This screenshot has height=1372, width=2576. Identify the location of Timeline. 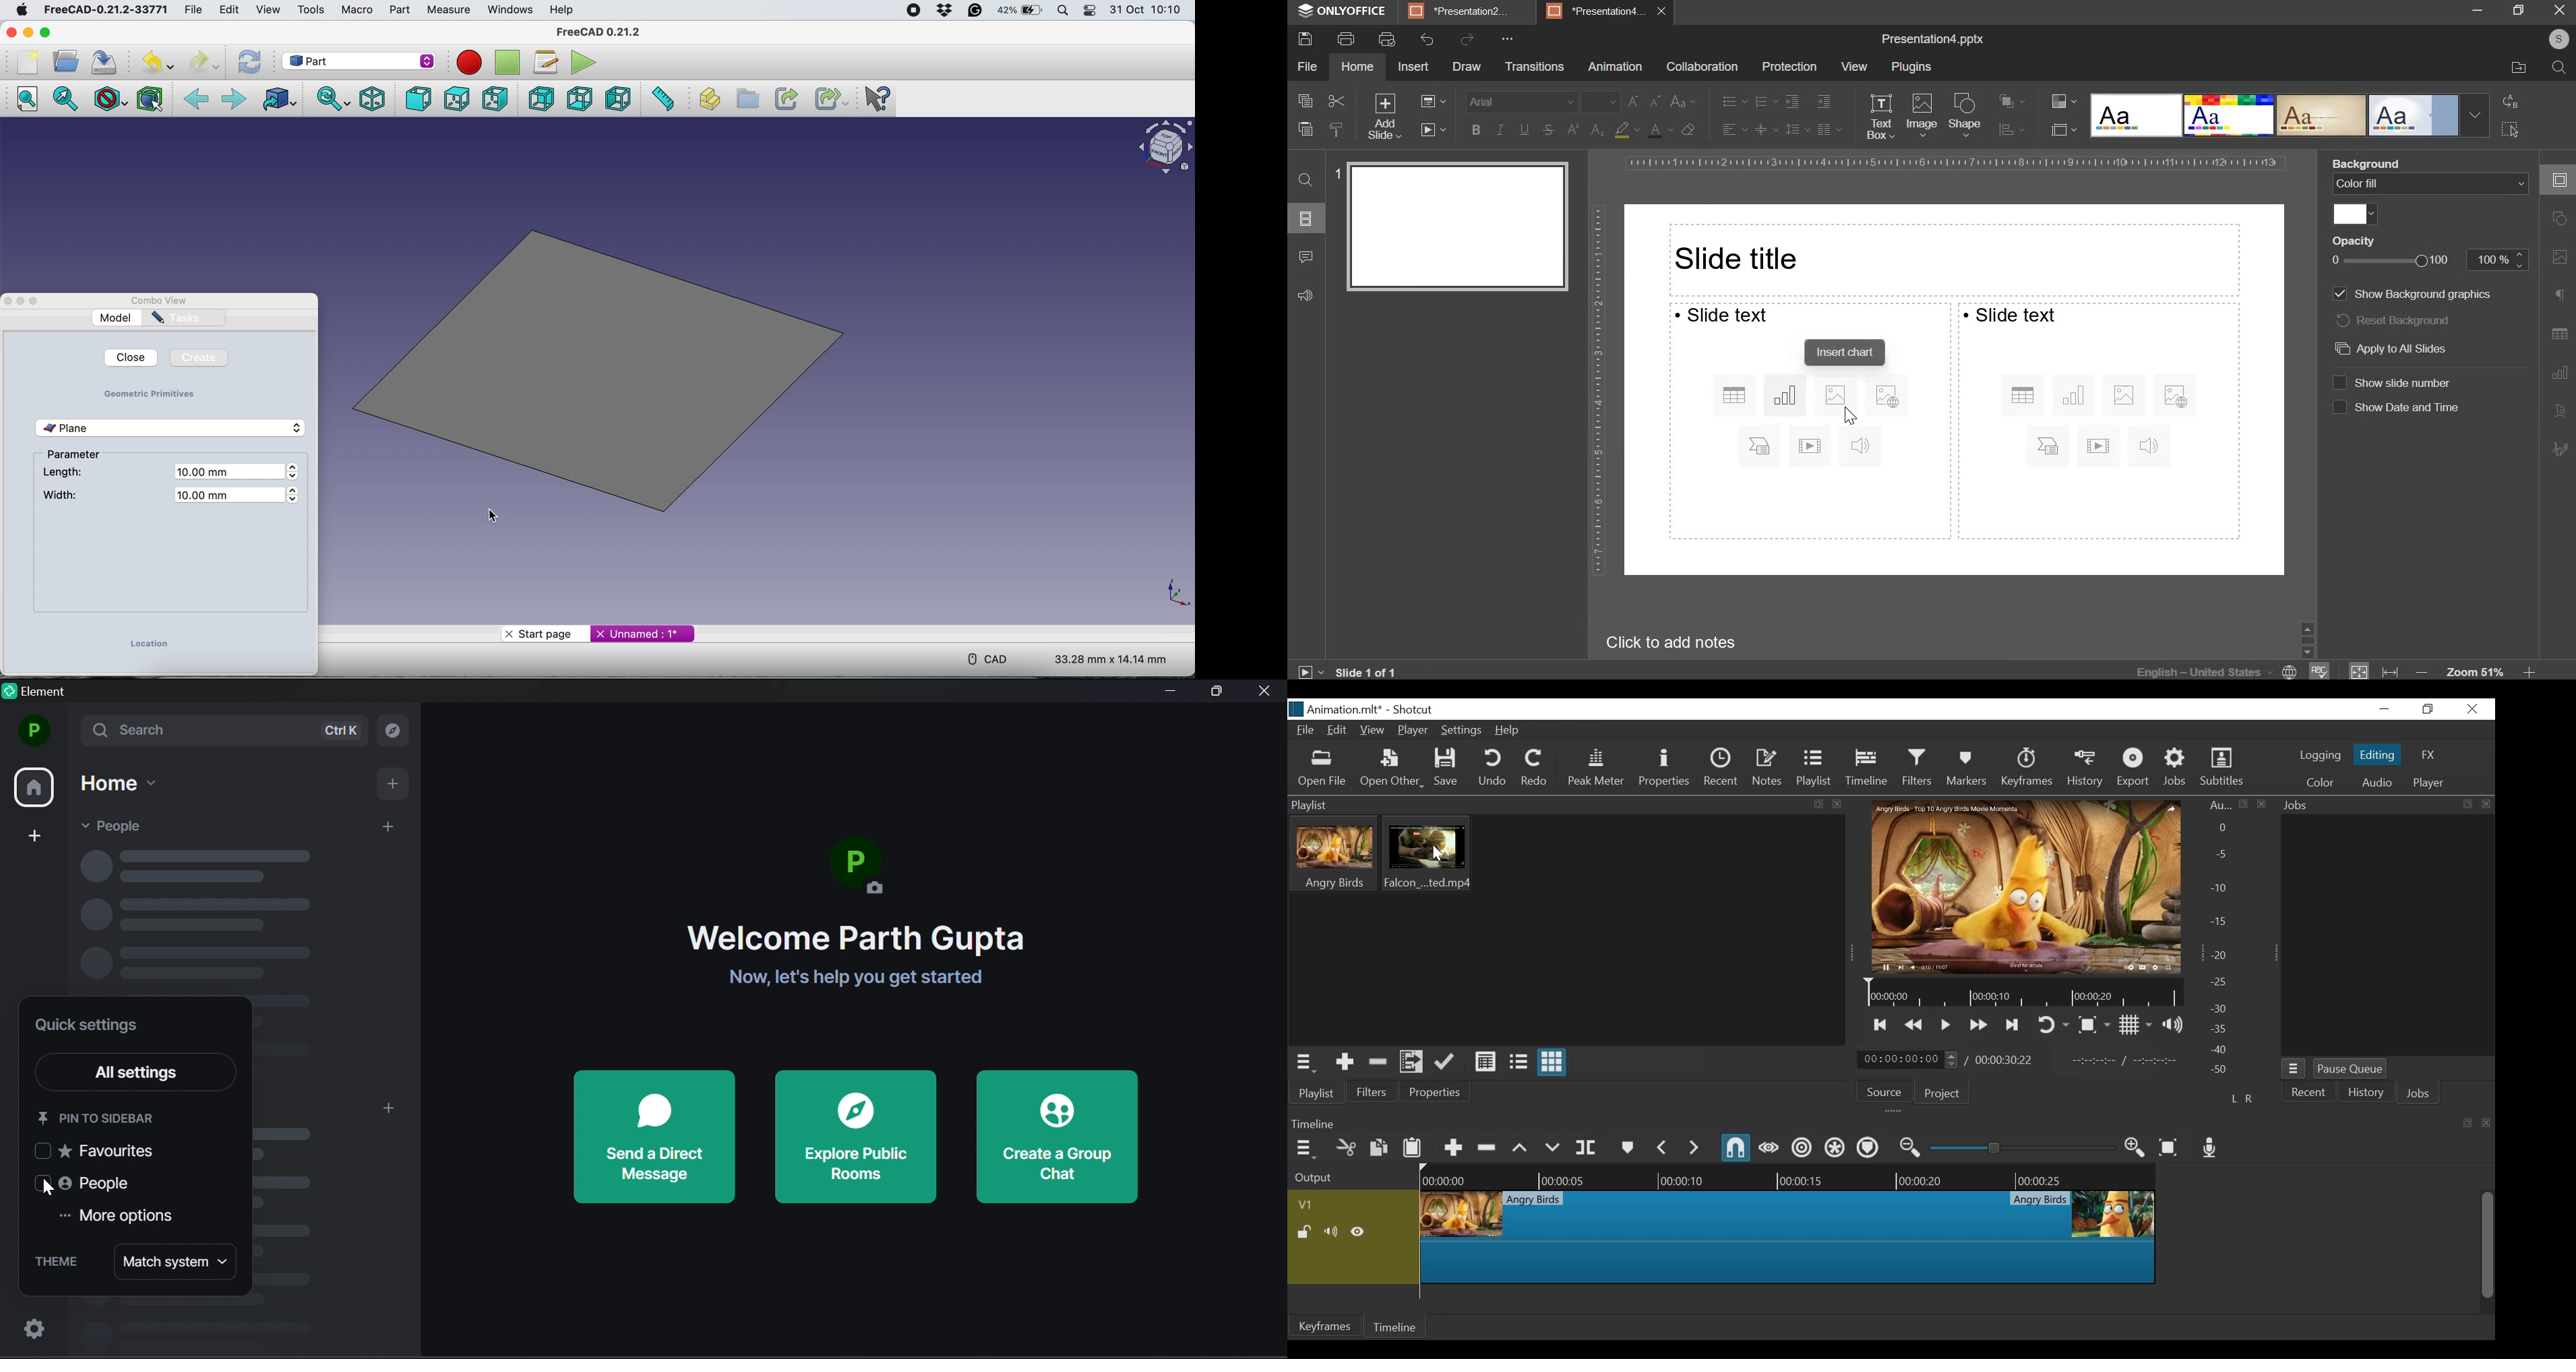
(1868, 768).